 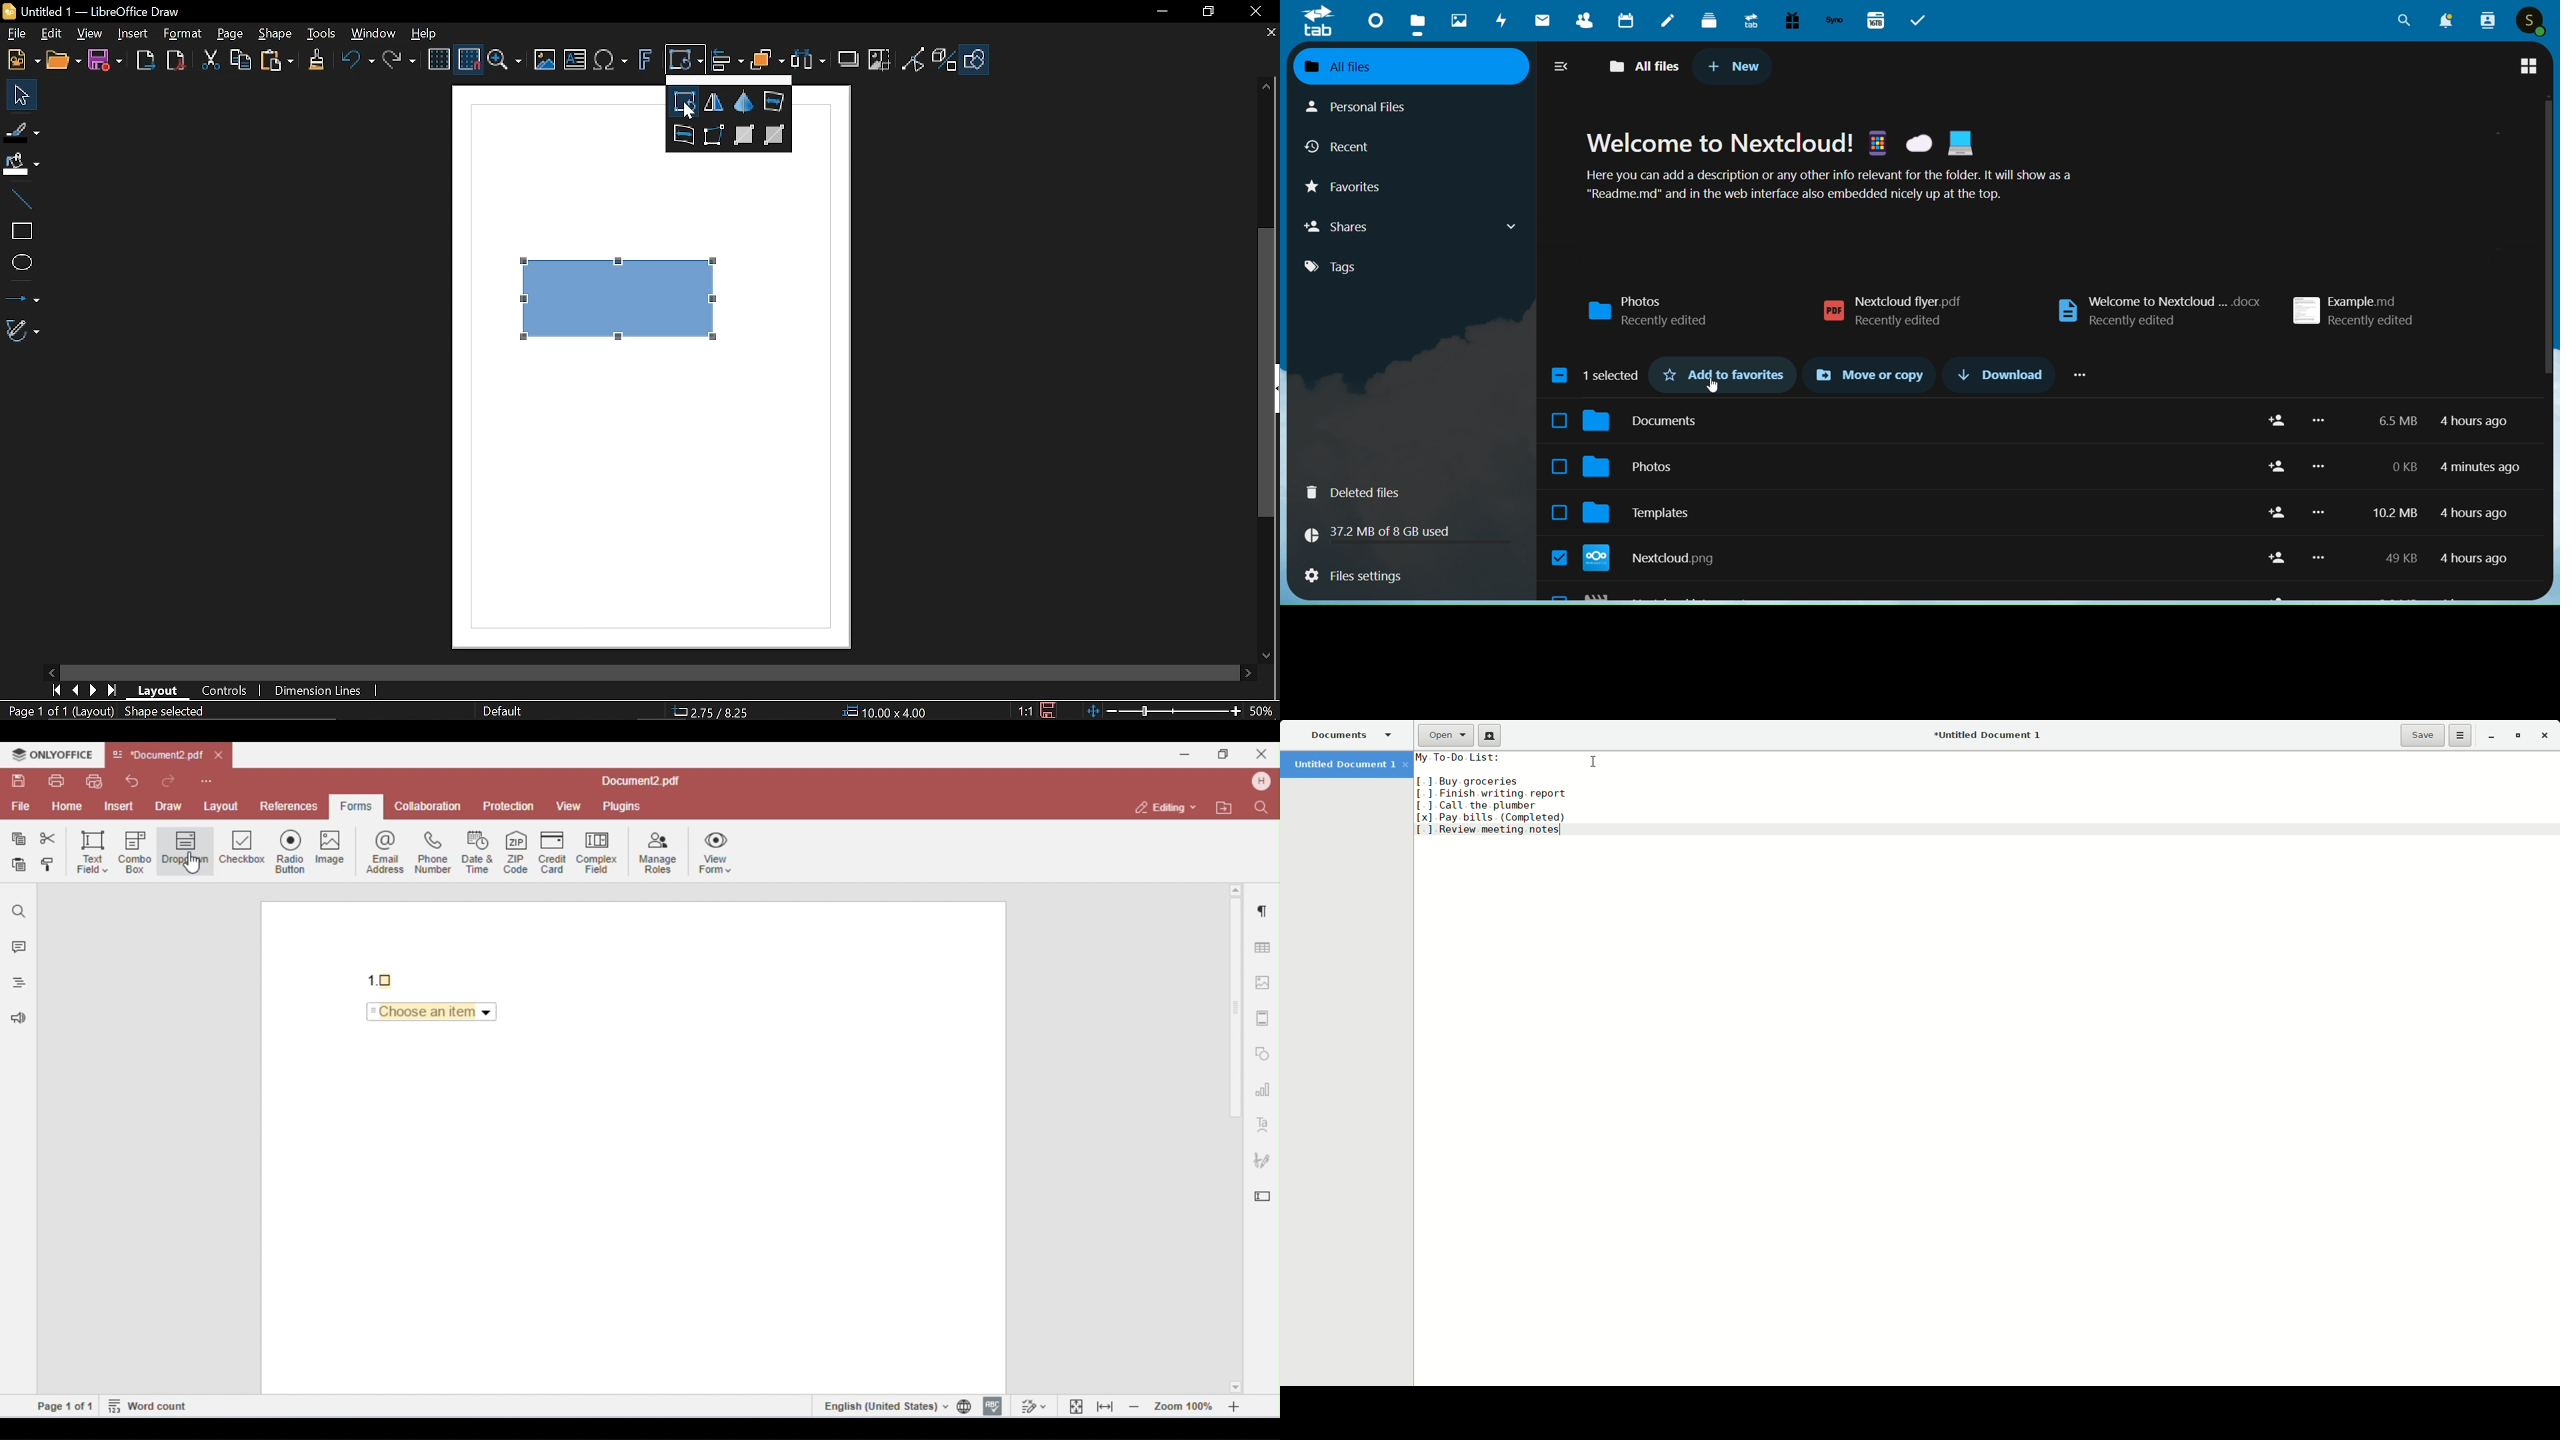 What do you see at coordinates (1591, 760) in the screenshot?
I see `Cursor` at bounding box center [1591, 760].